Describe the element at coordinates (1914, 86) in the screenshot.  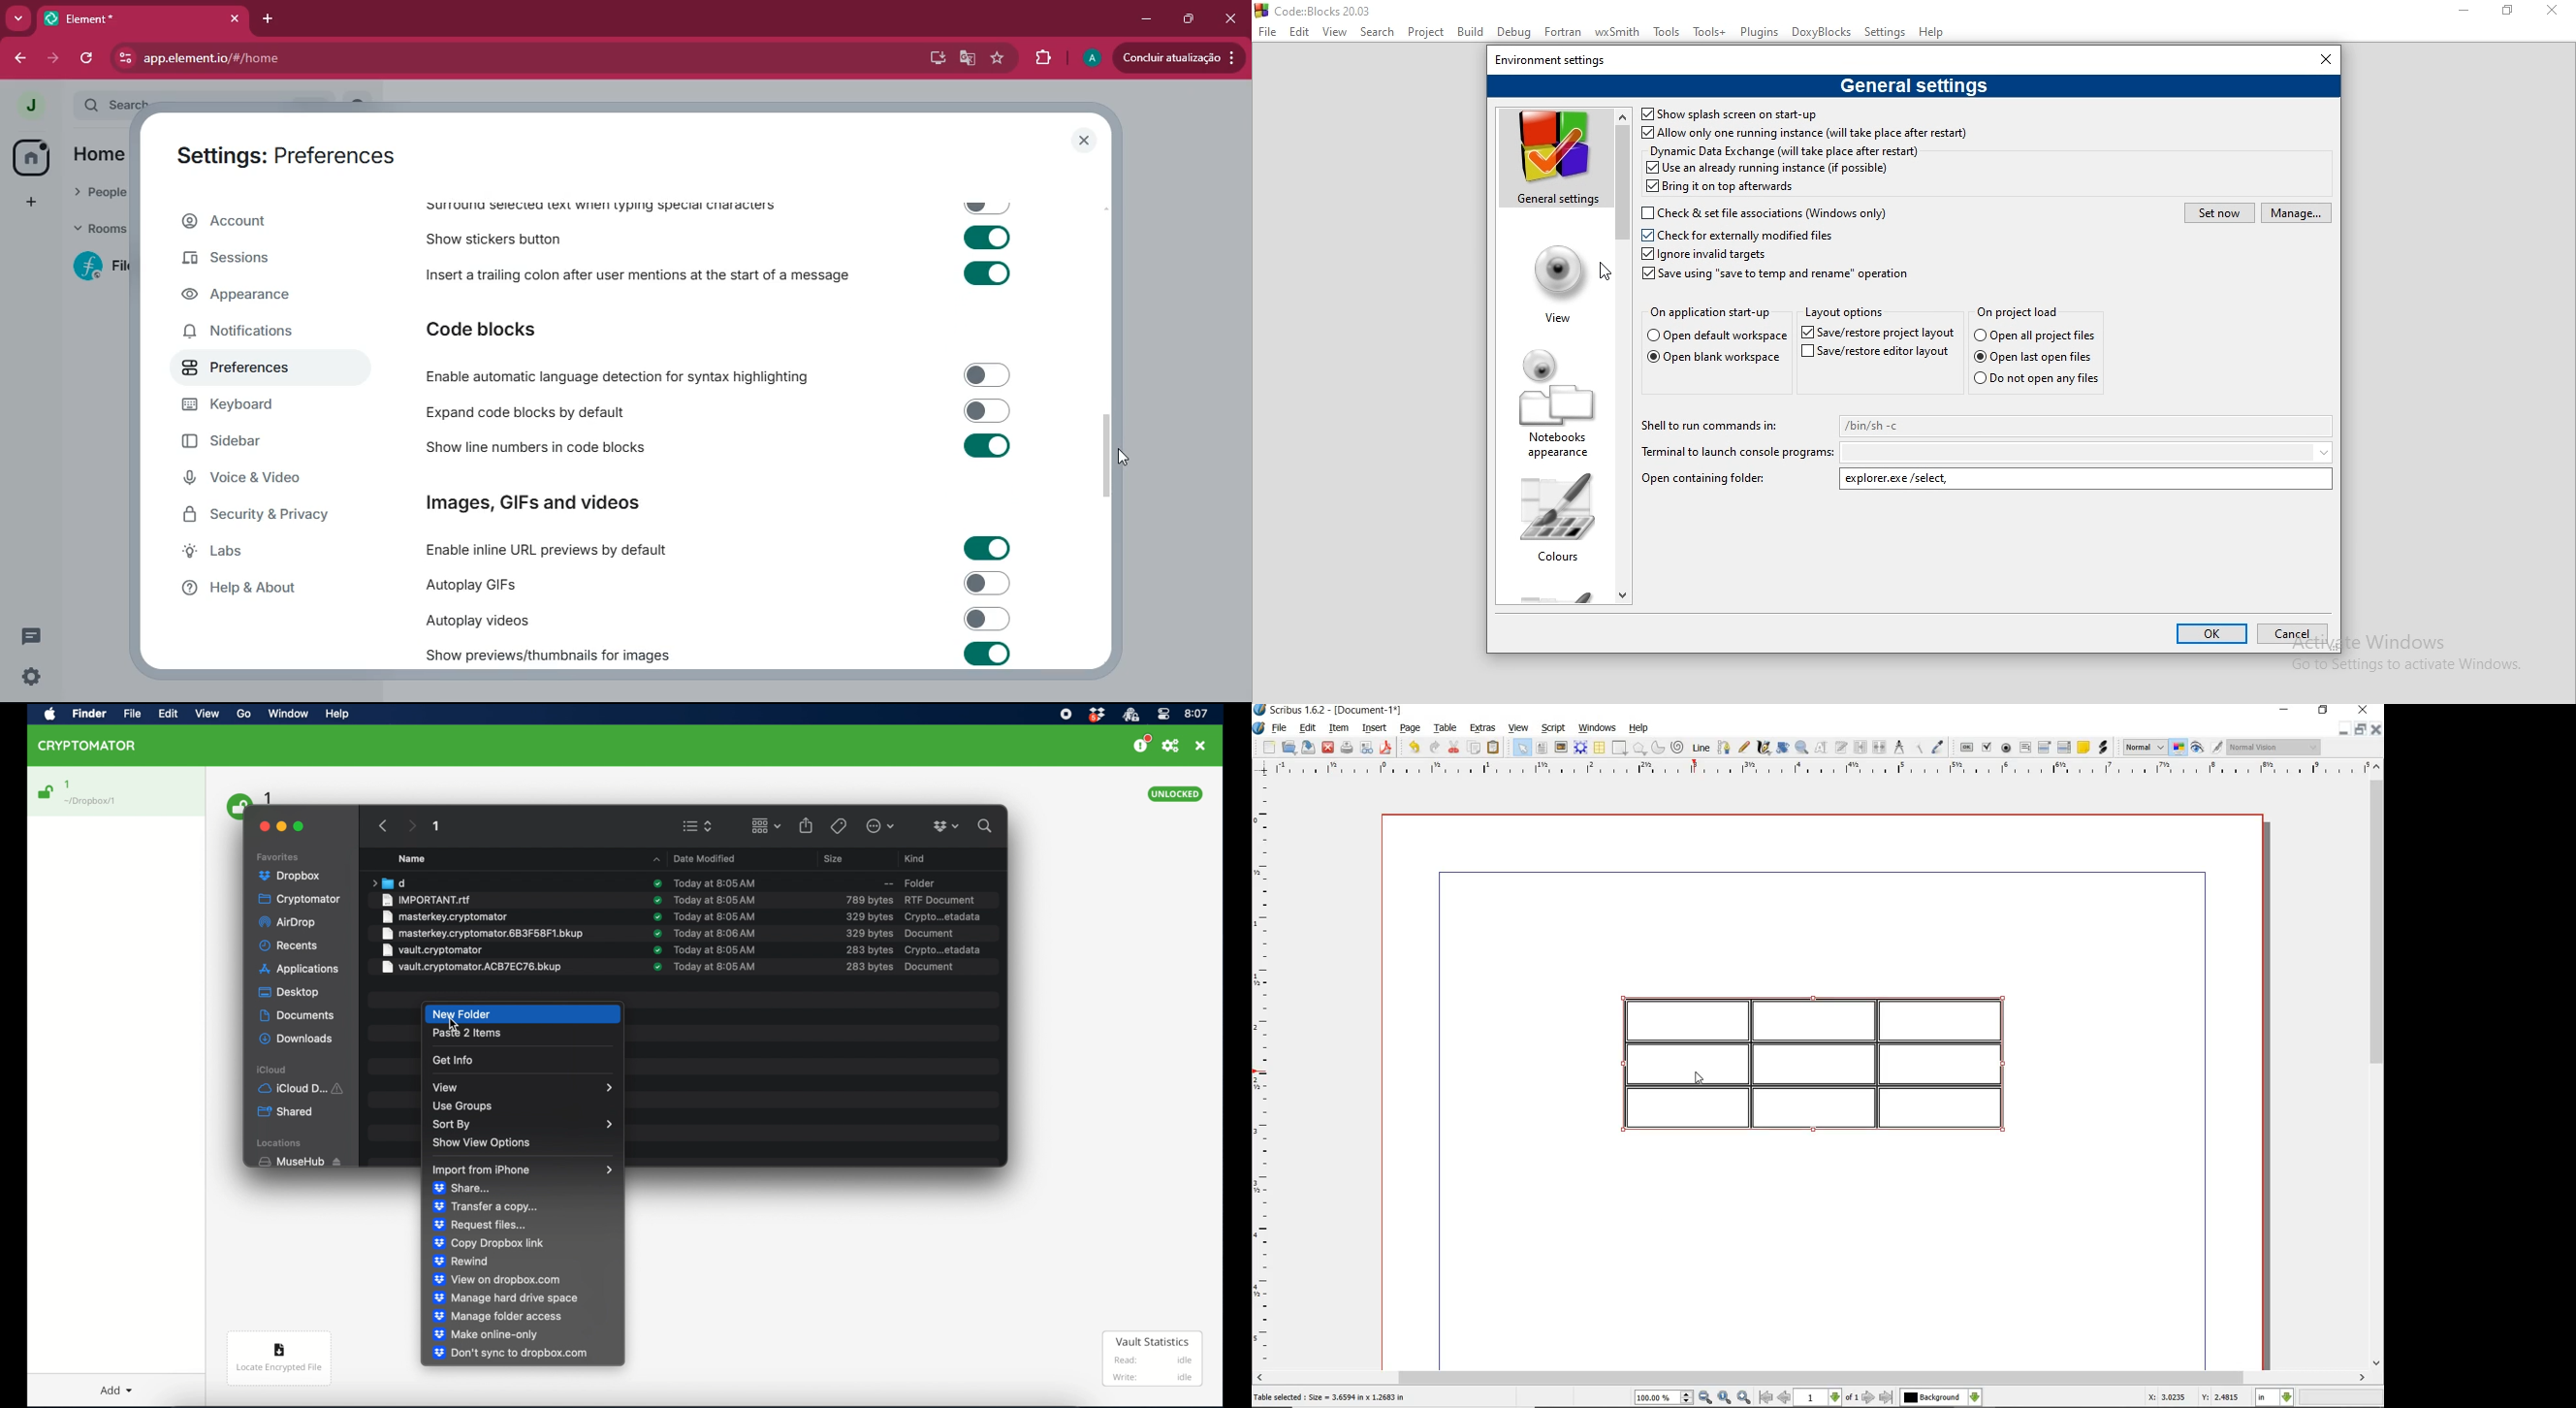
I see `general settings` at that location.